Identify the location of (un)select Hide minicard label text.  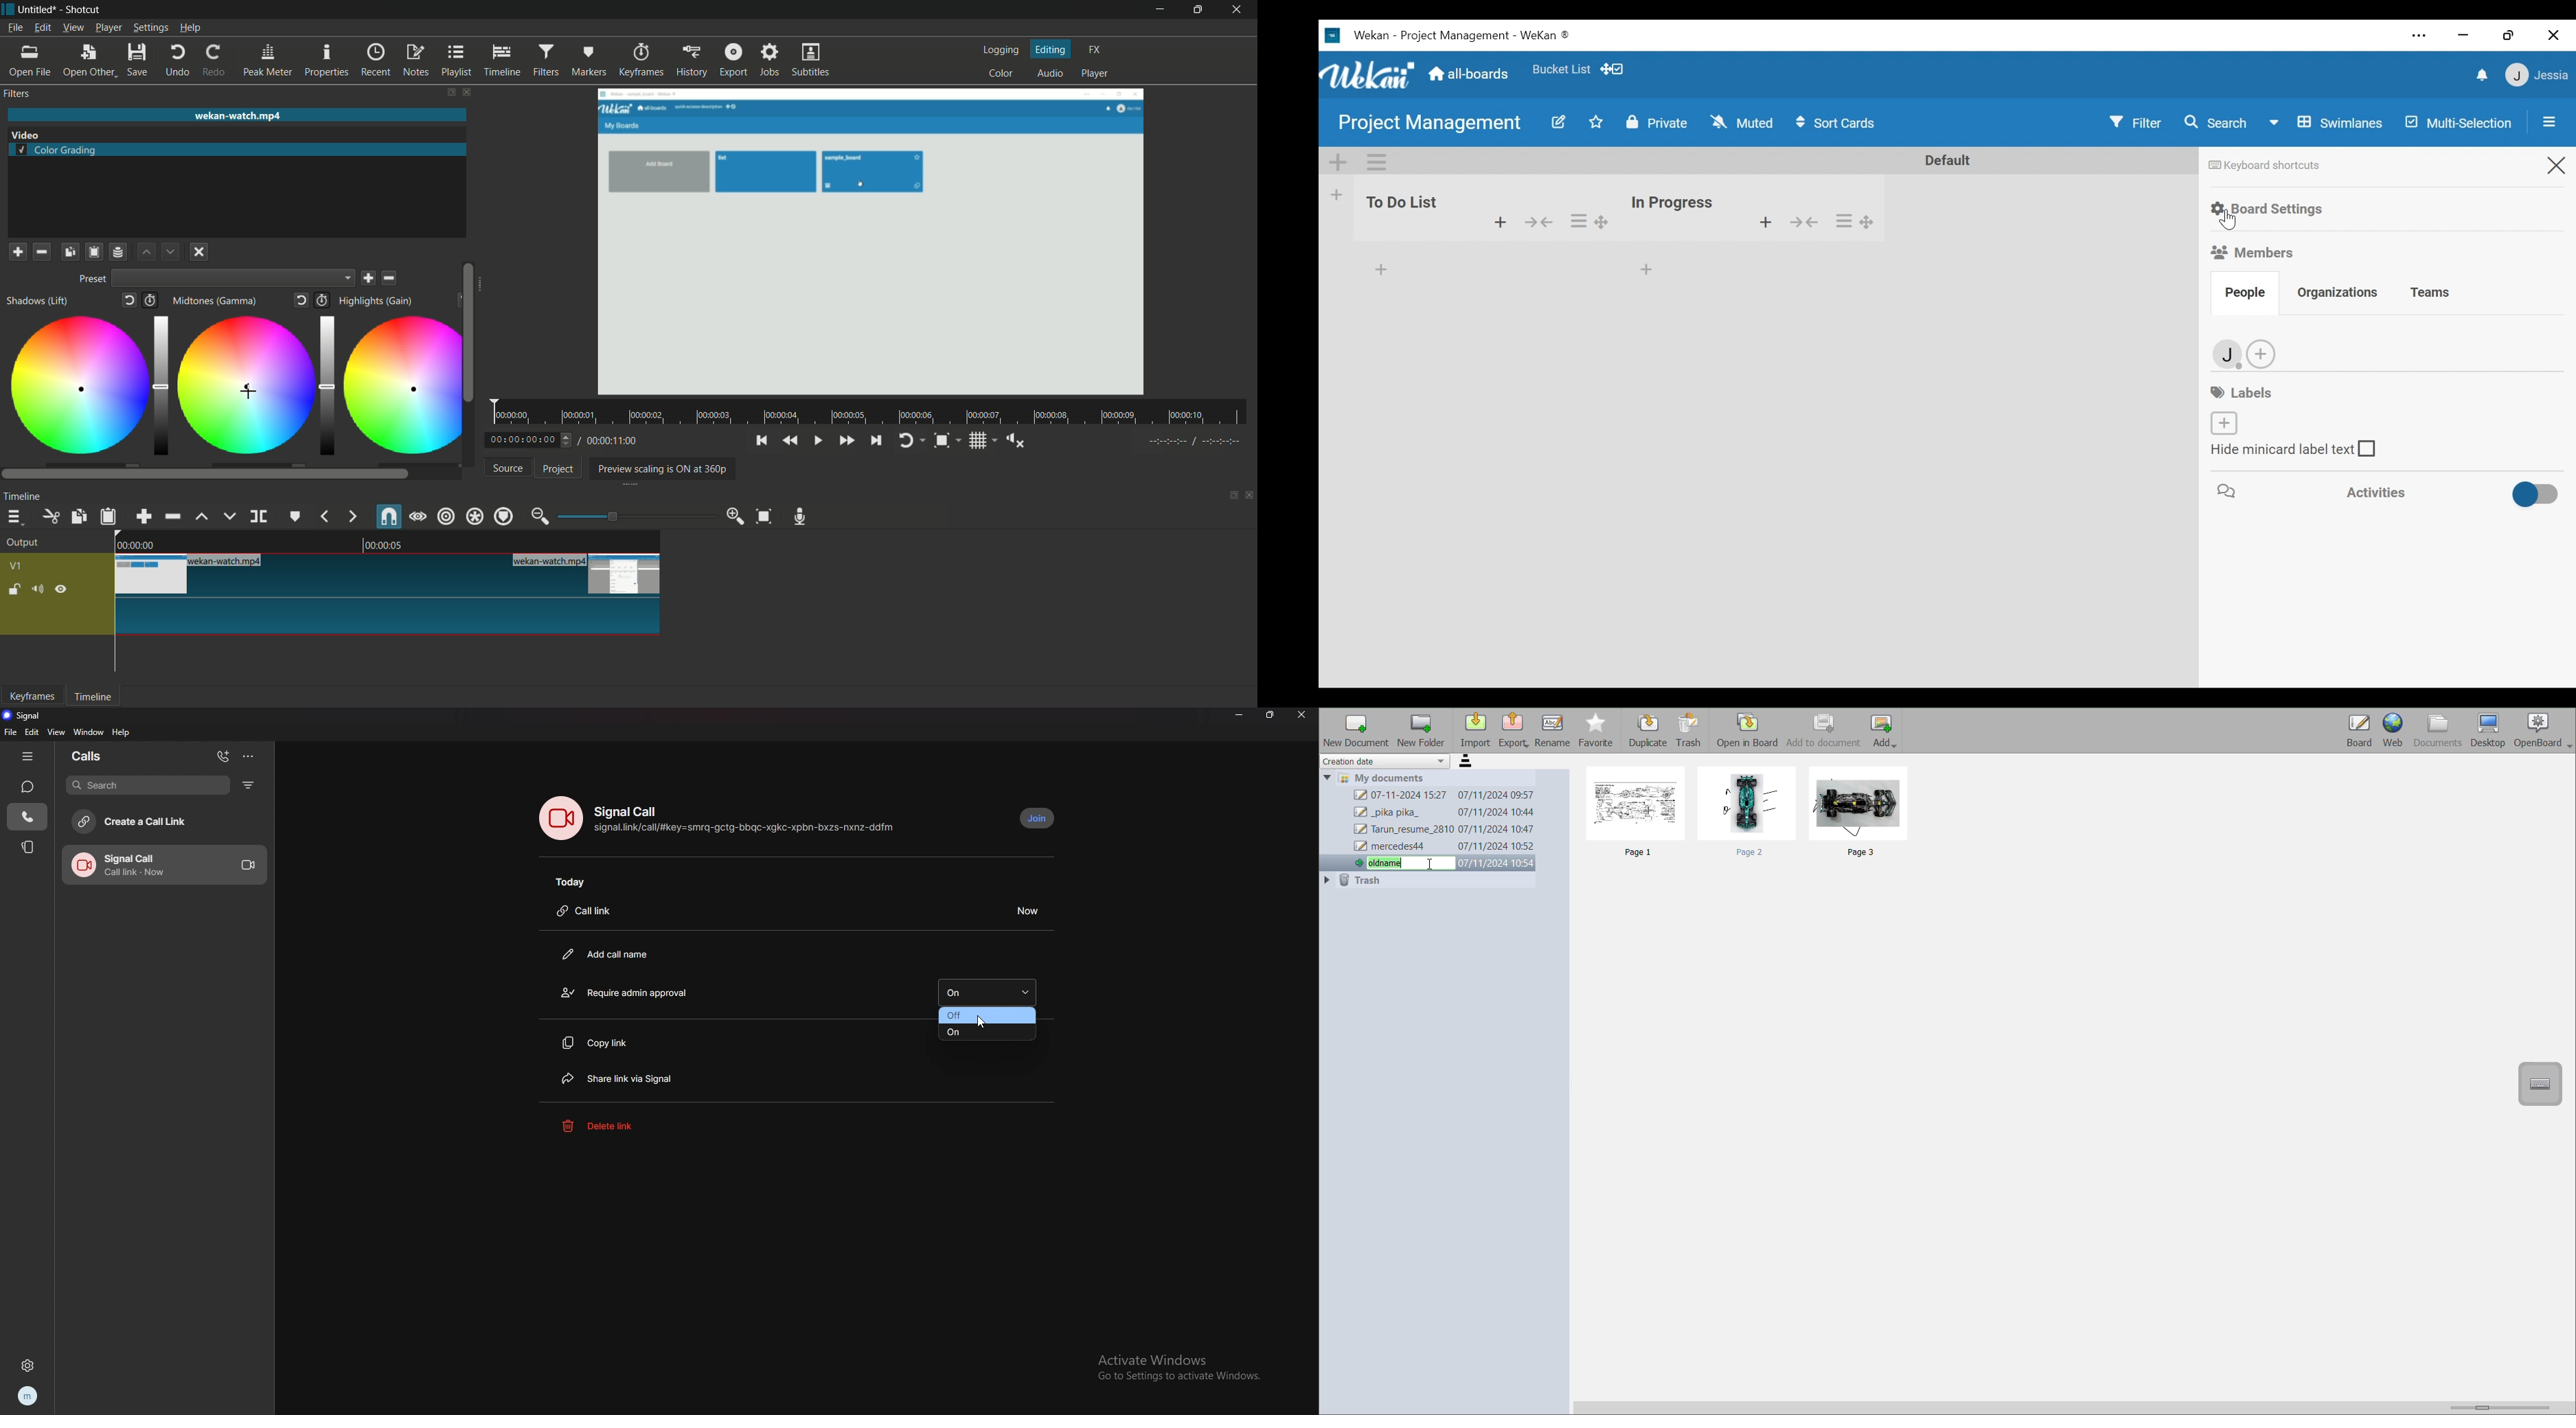
(2295, 450).